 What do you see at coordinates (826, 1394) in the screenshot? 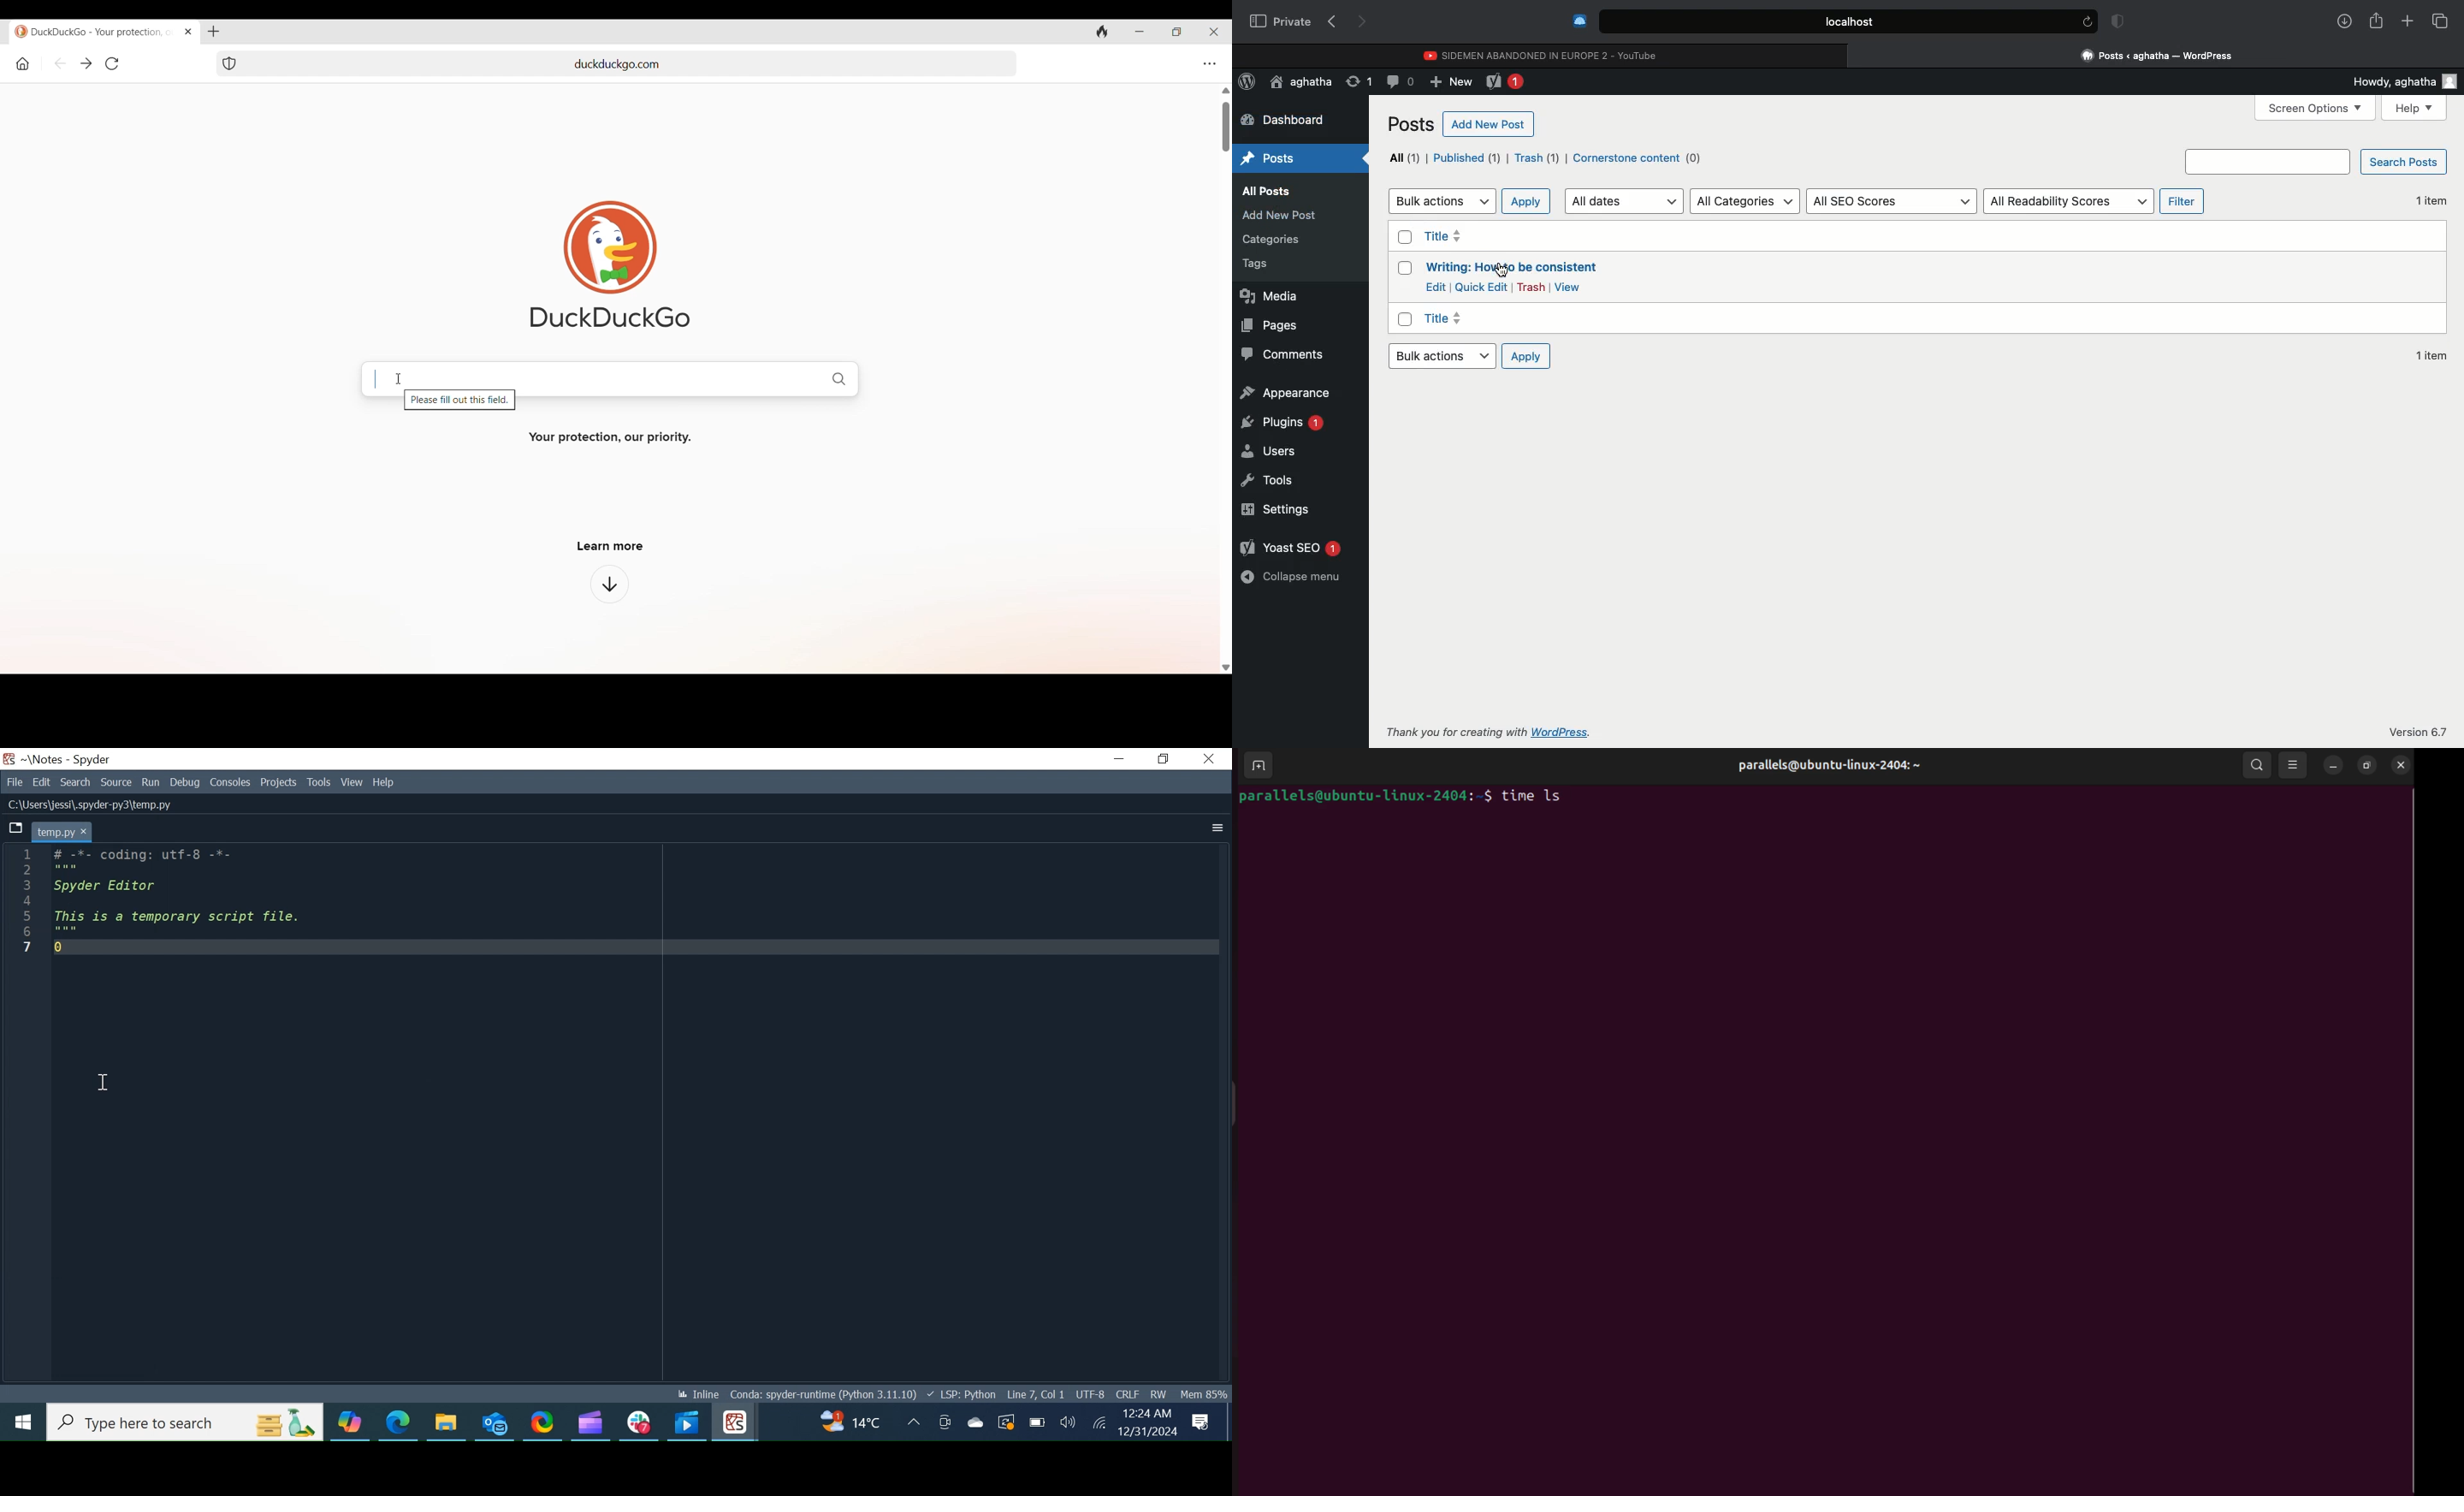
I see `Conda: spyder runtime` at bounding box center [826, 1394].